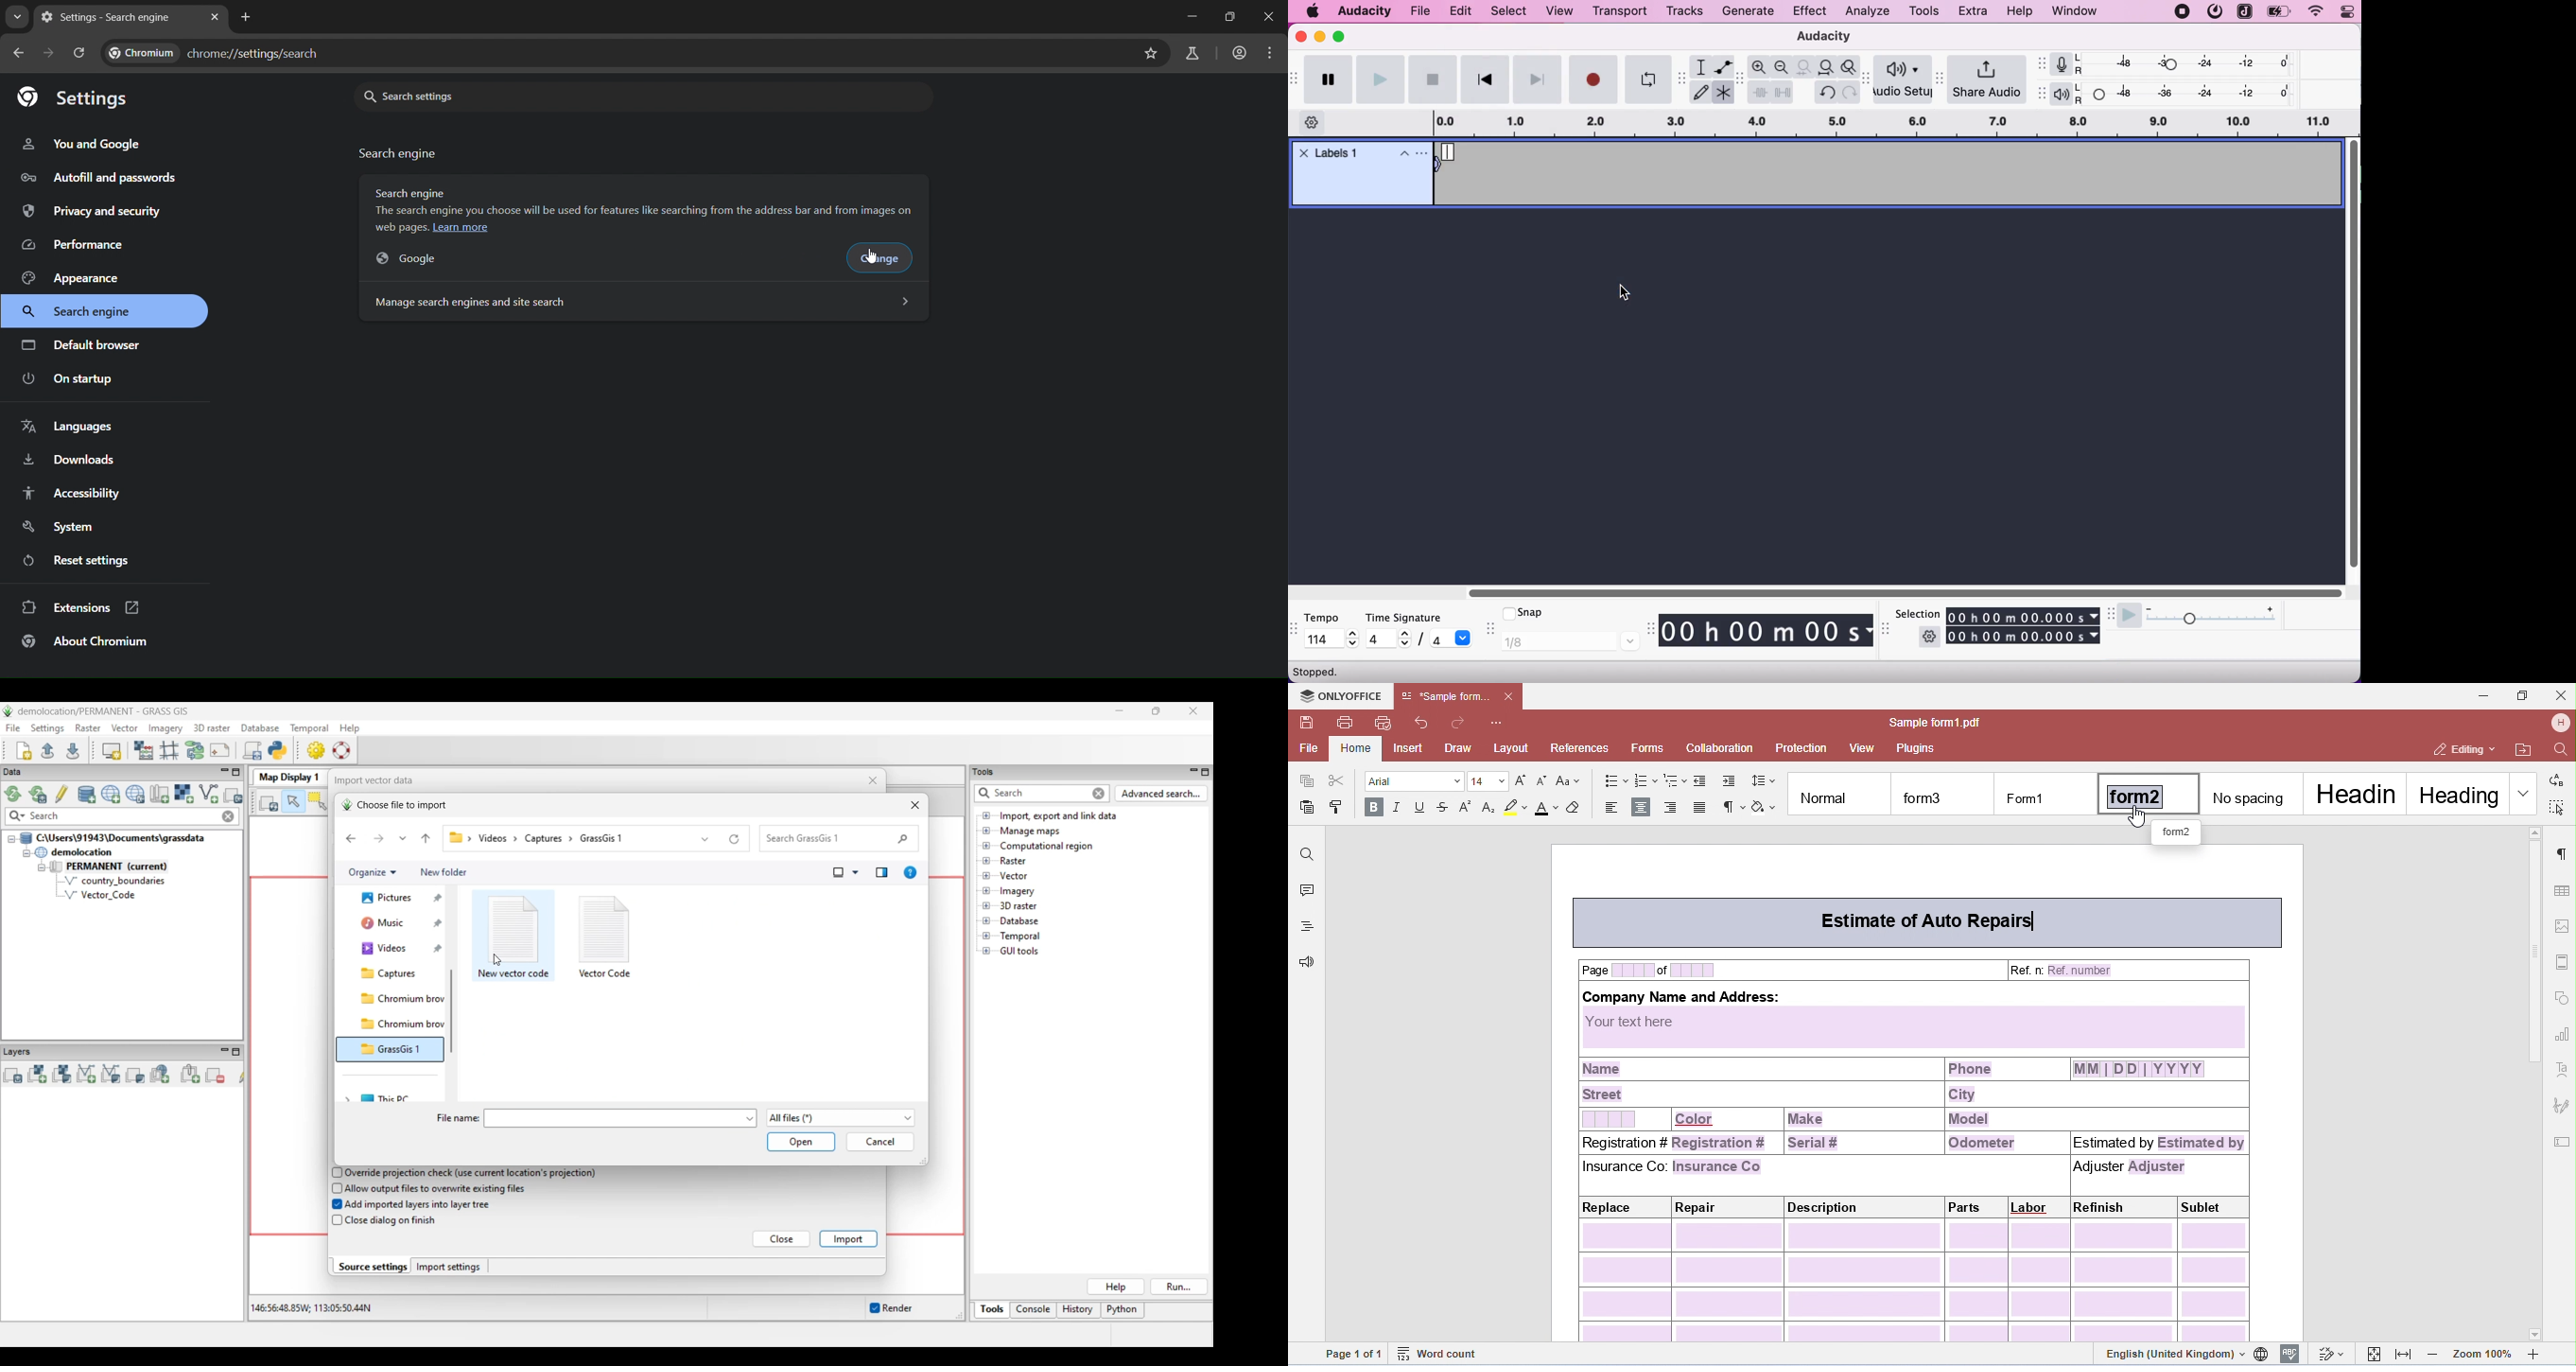 This screenshot has height=1372, width=2576. What do you see at coordinates (461, 228) in the screenshot?
I see `Learn more` at bounding box center [461, 228].